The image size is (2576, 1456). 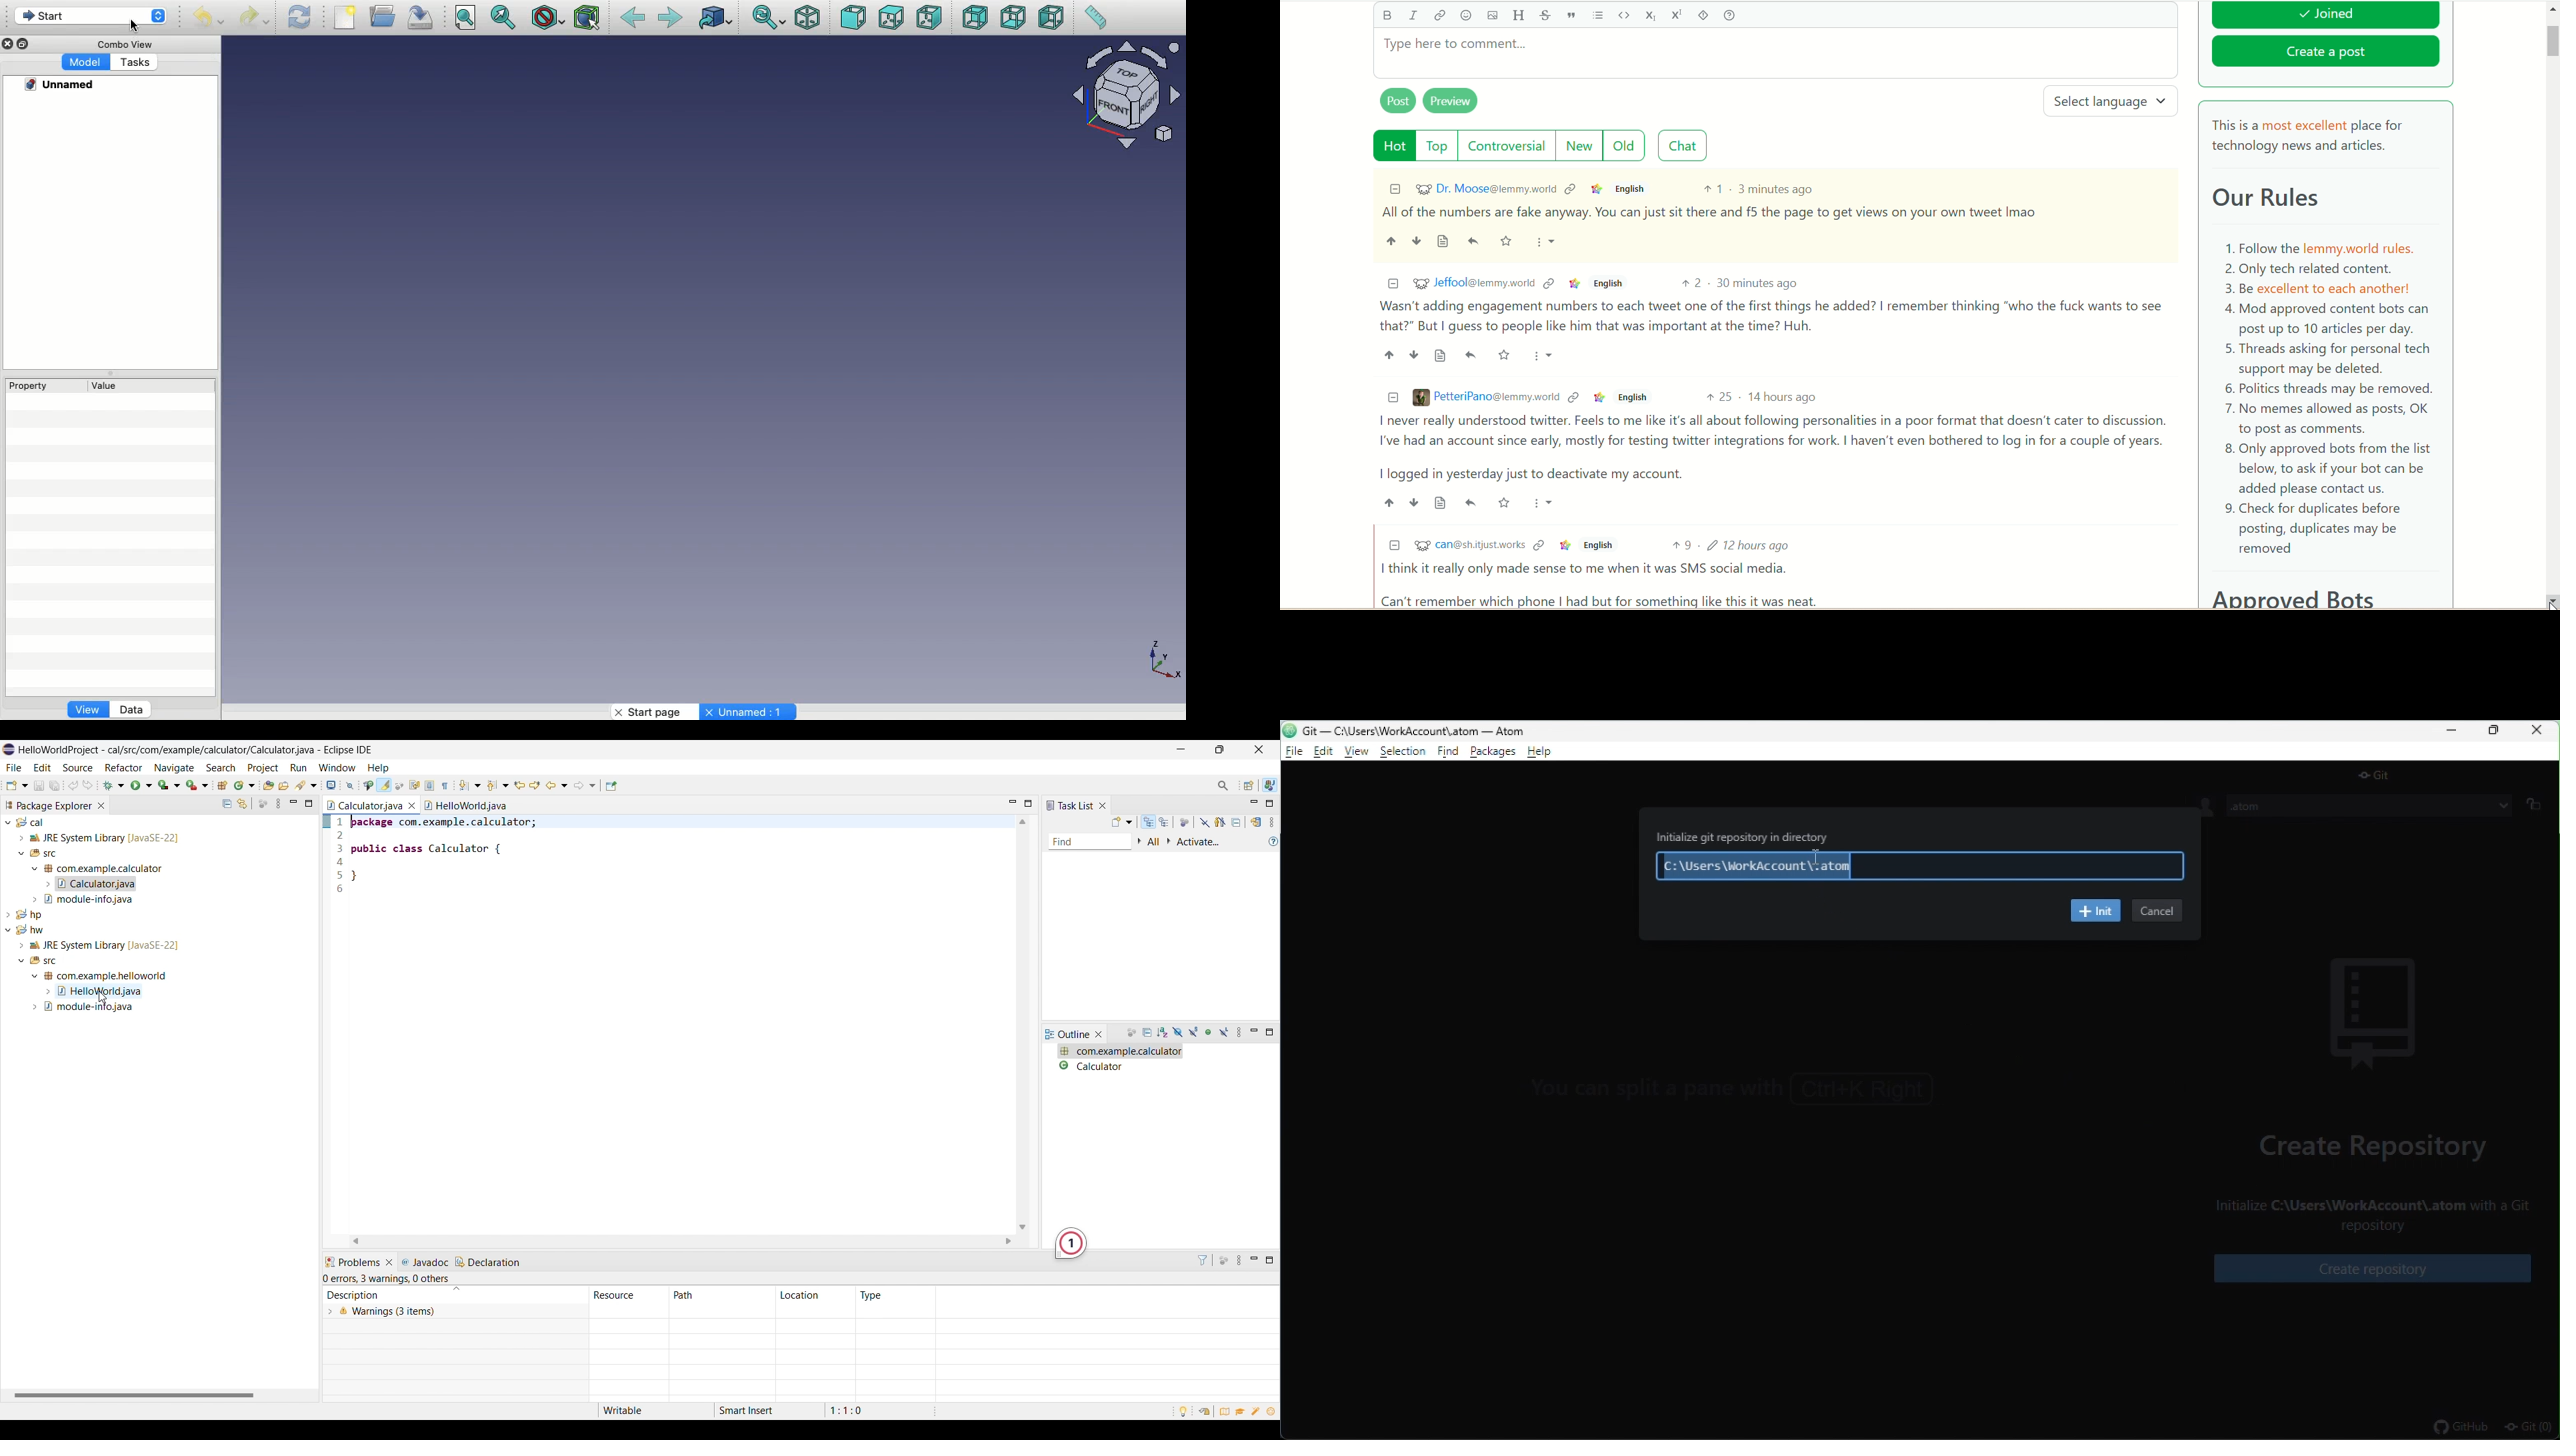 I want to click on Source, so click(x=1444, y=242).